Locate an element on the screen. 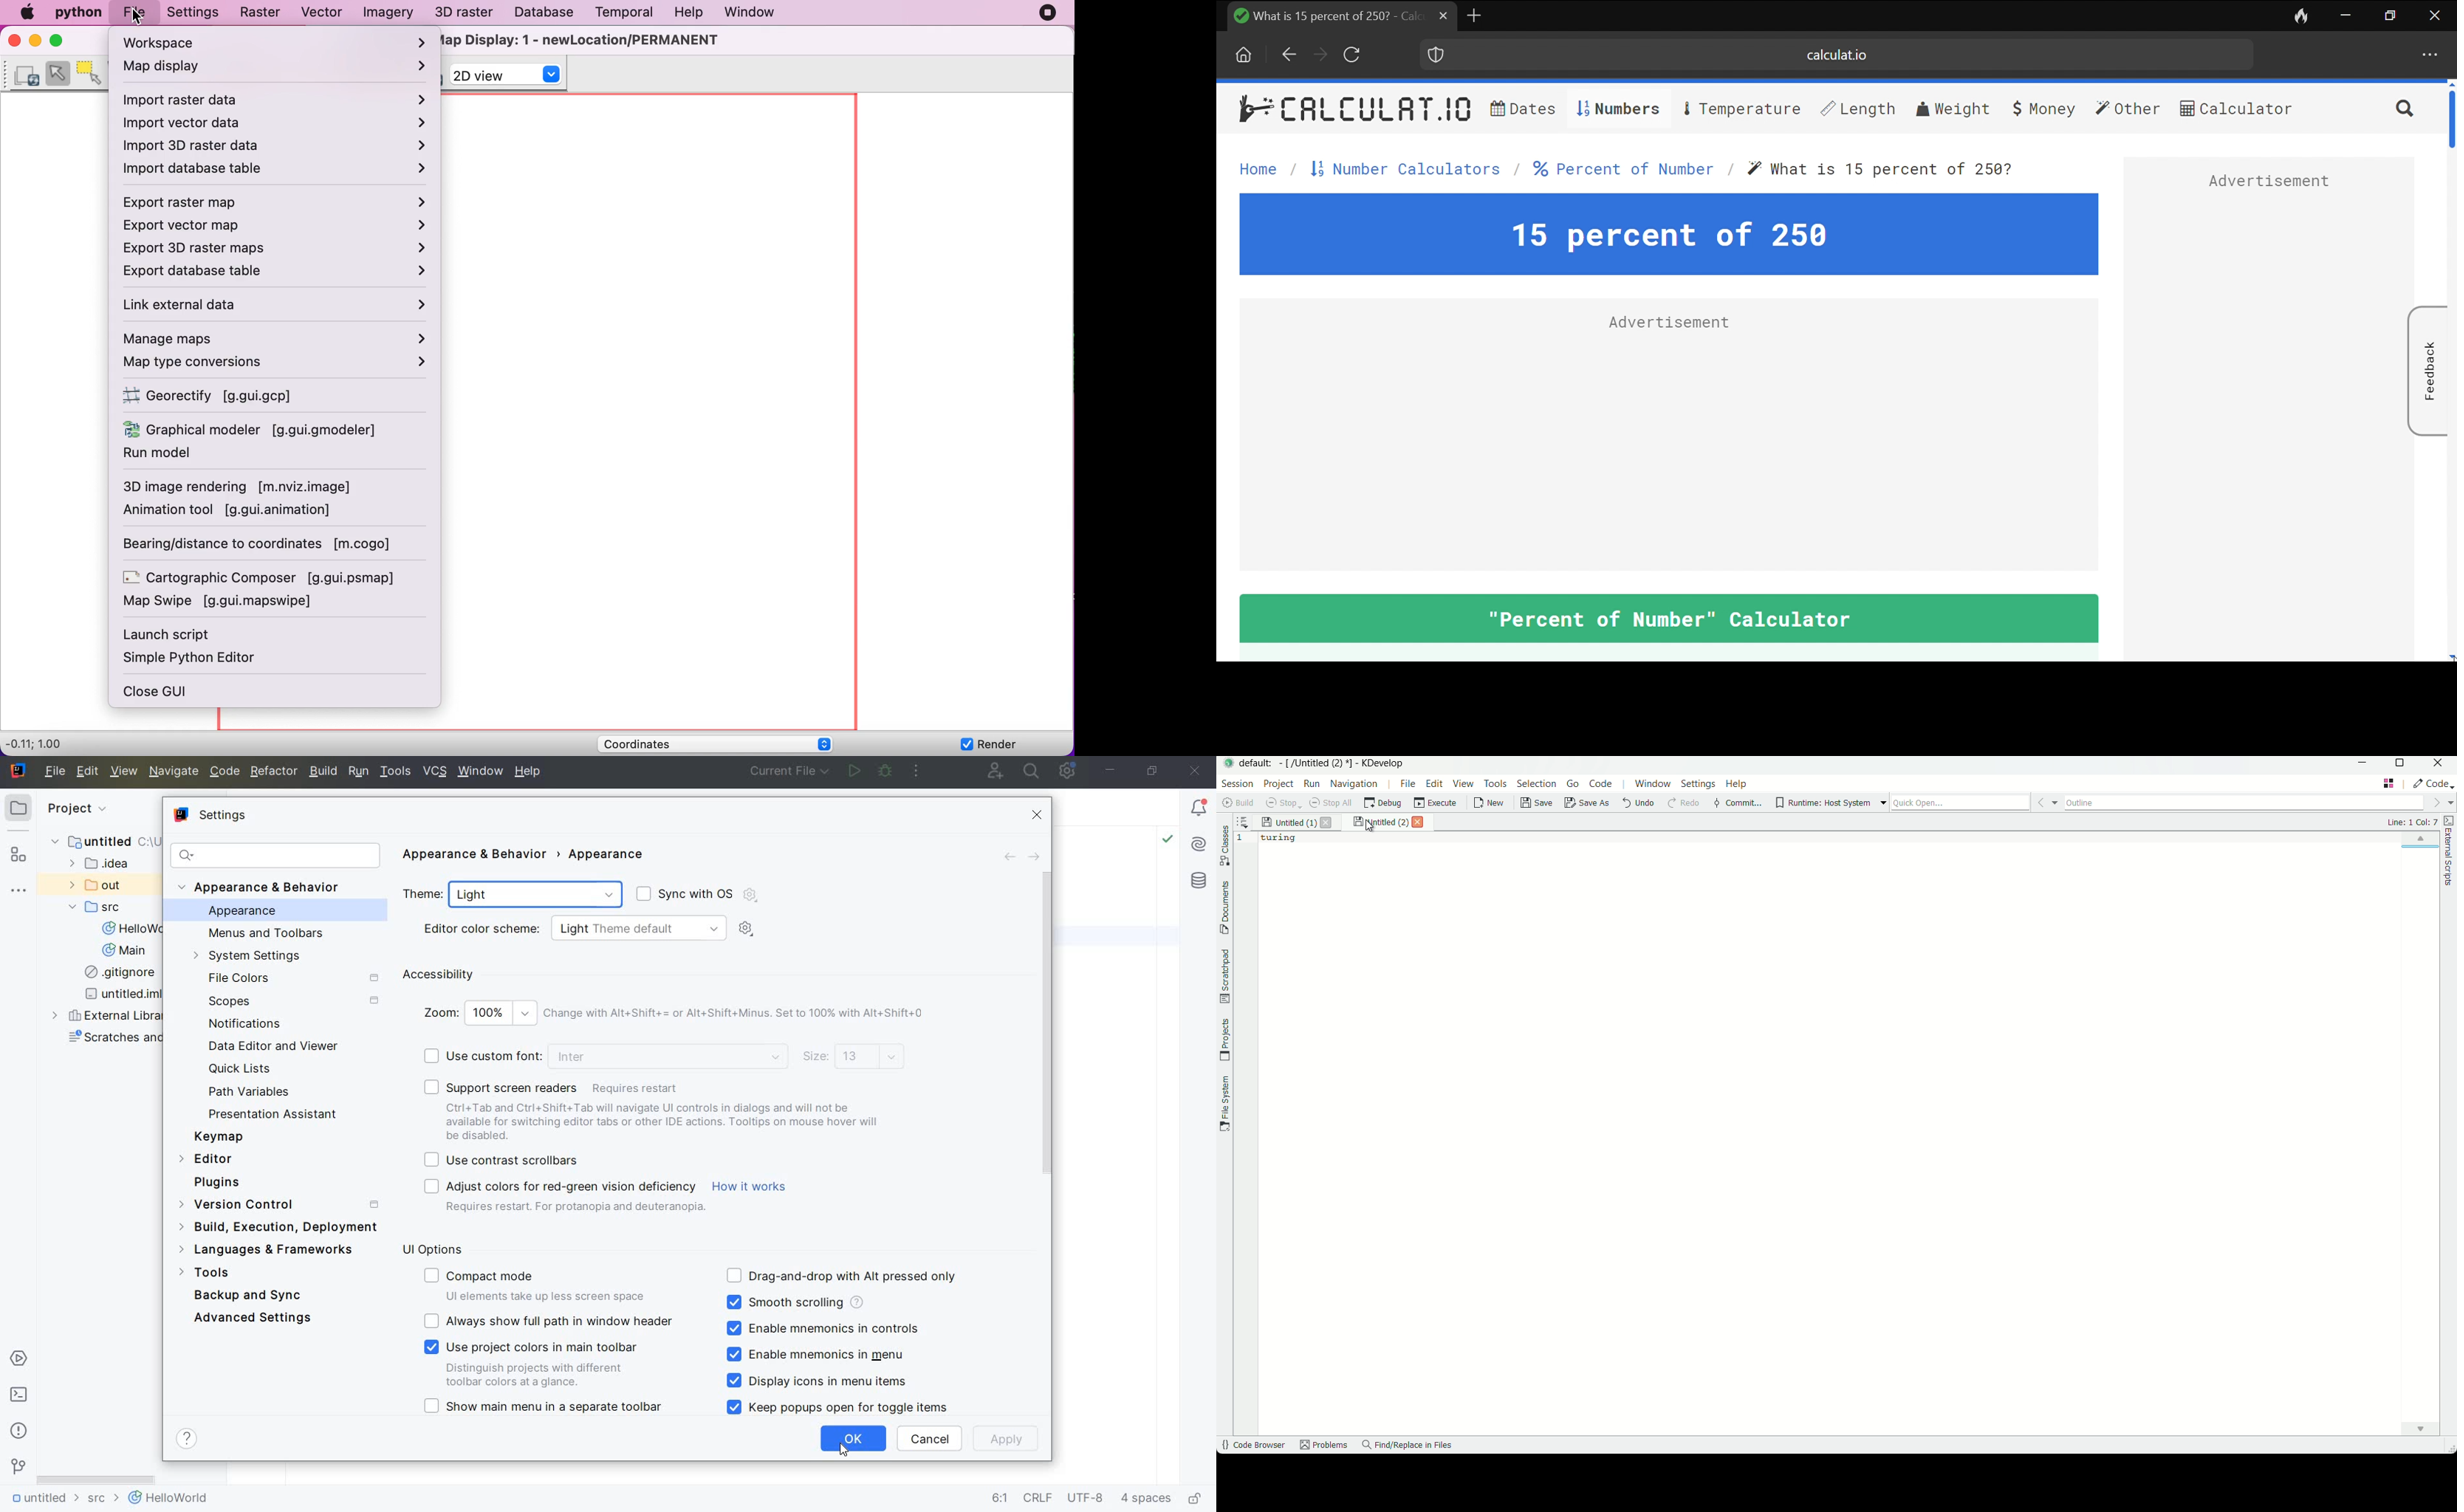  how it works is located at coordinates (752, 1188).